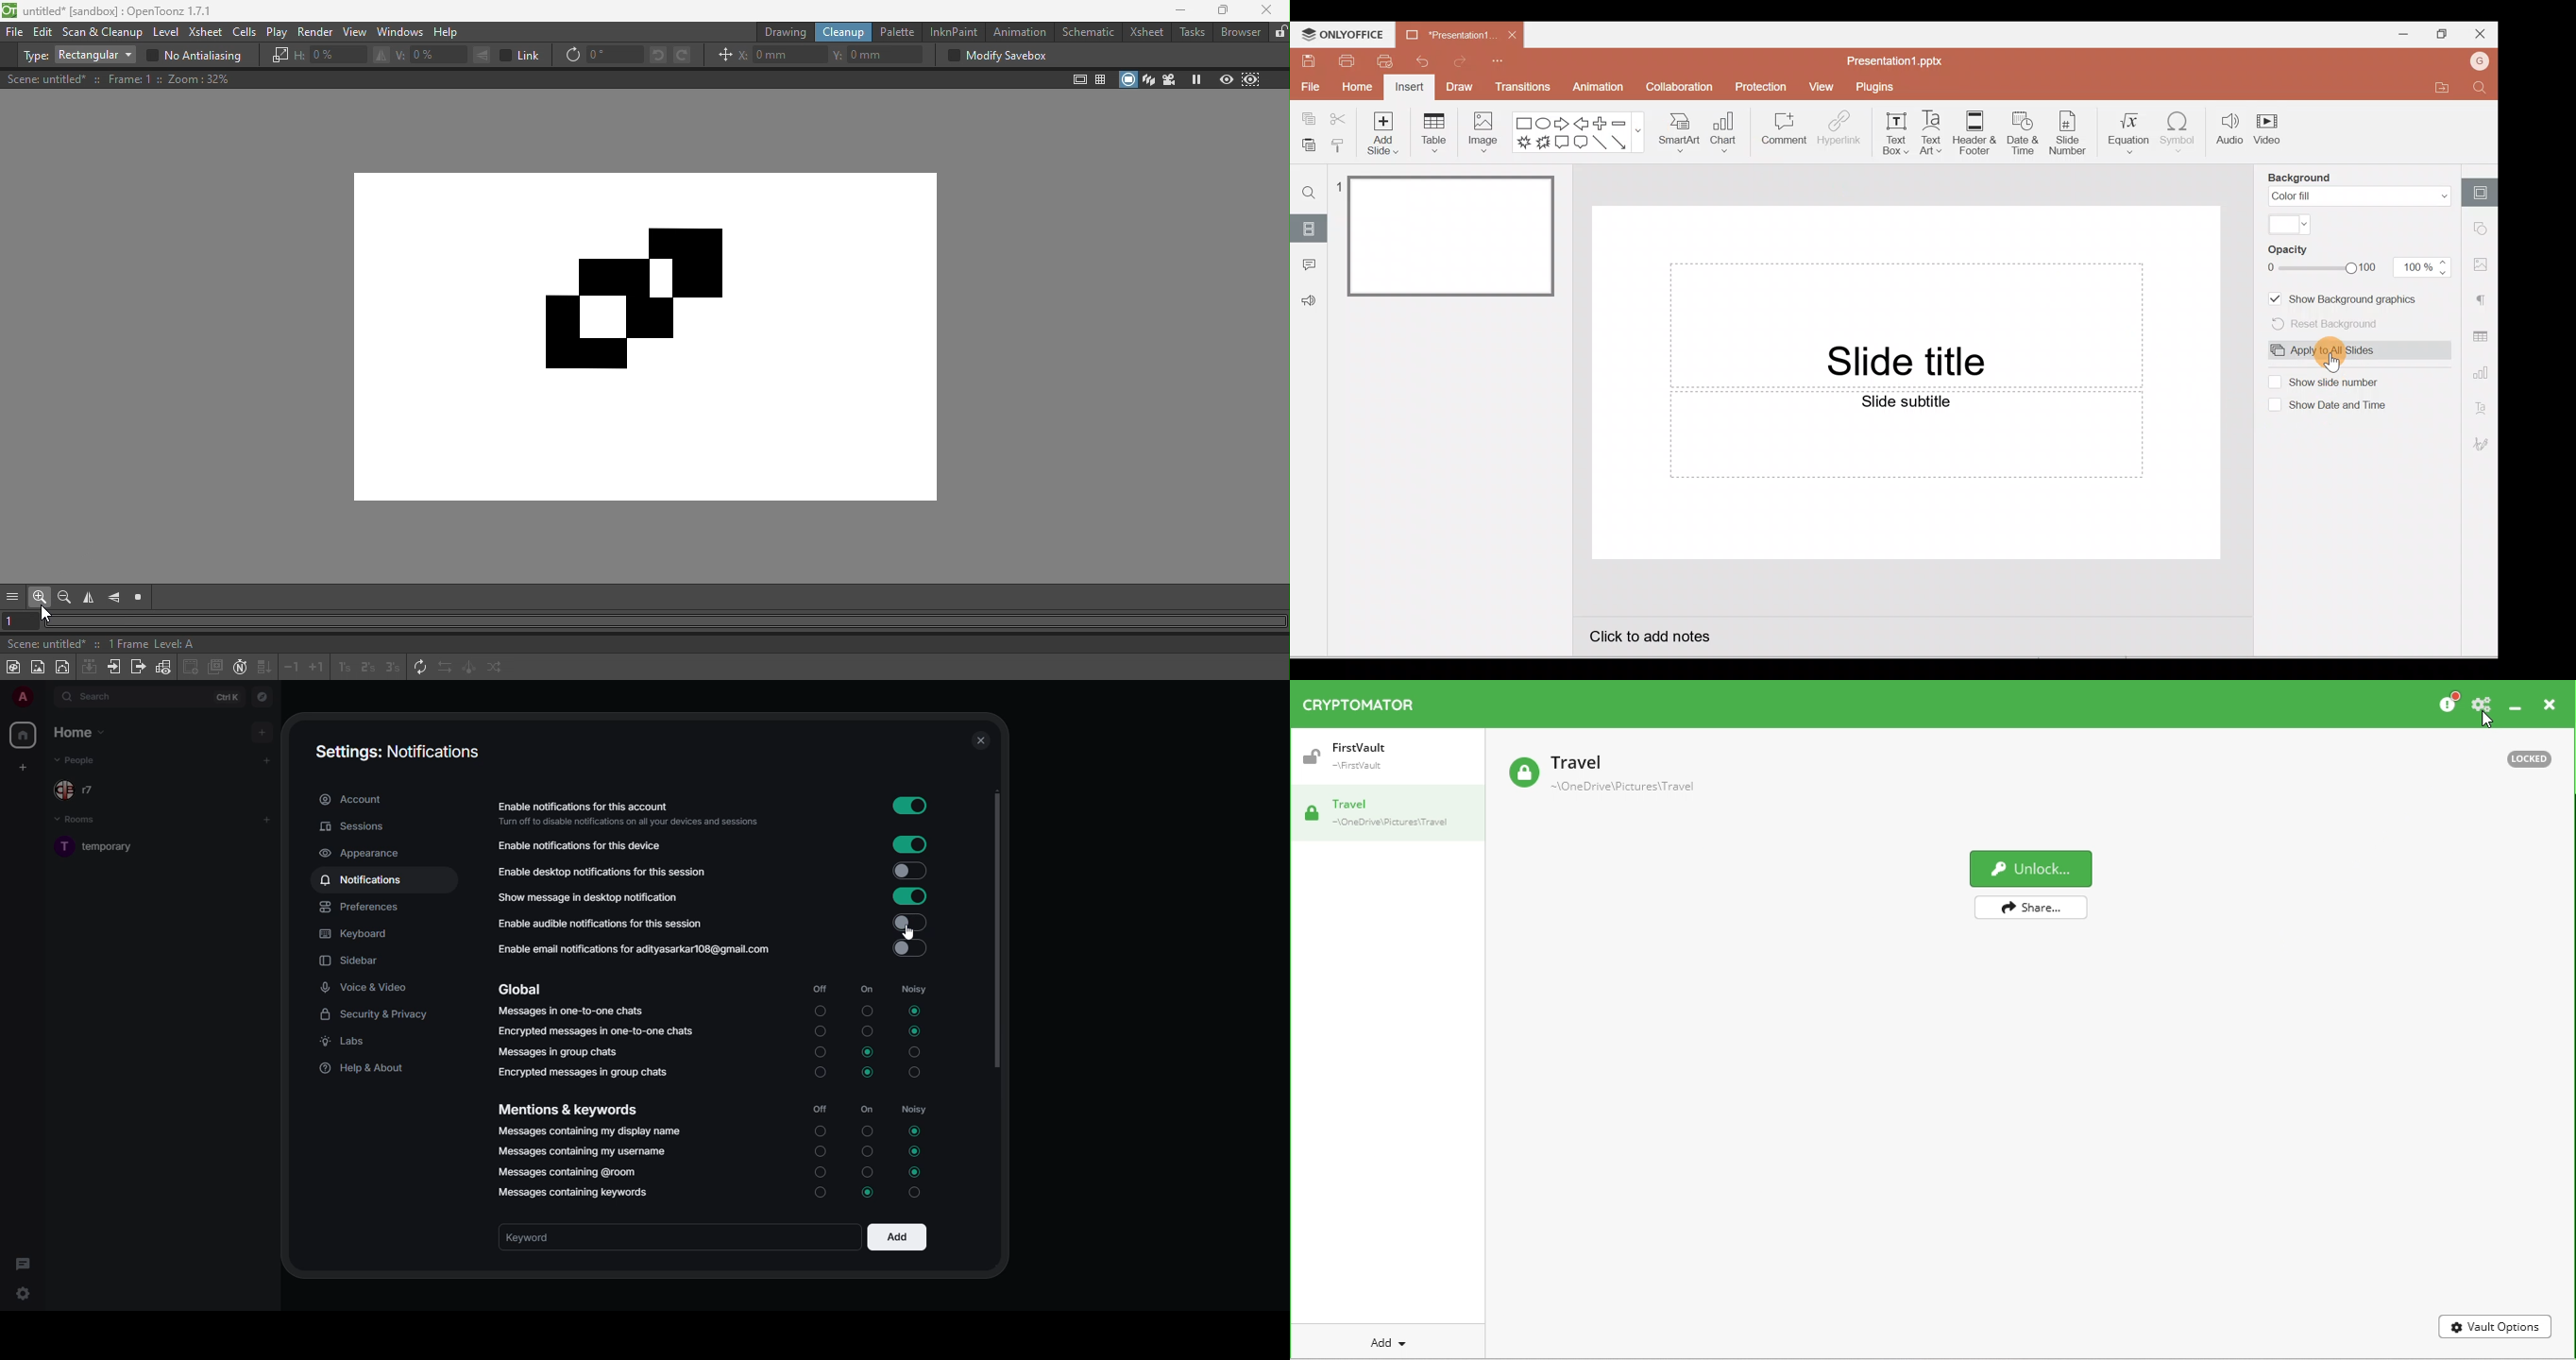  Describe the element at coordinates (1679, 132) in the screenshot. I see `SmartArt` at that location.